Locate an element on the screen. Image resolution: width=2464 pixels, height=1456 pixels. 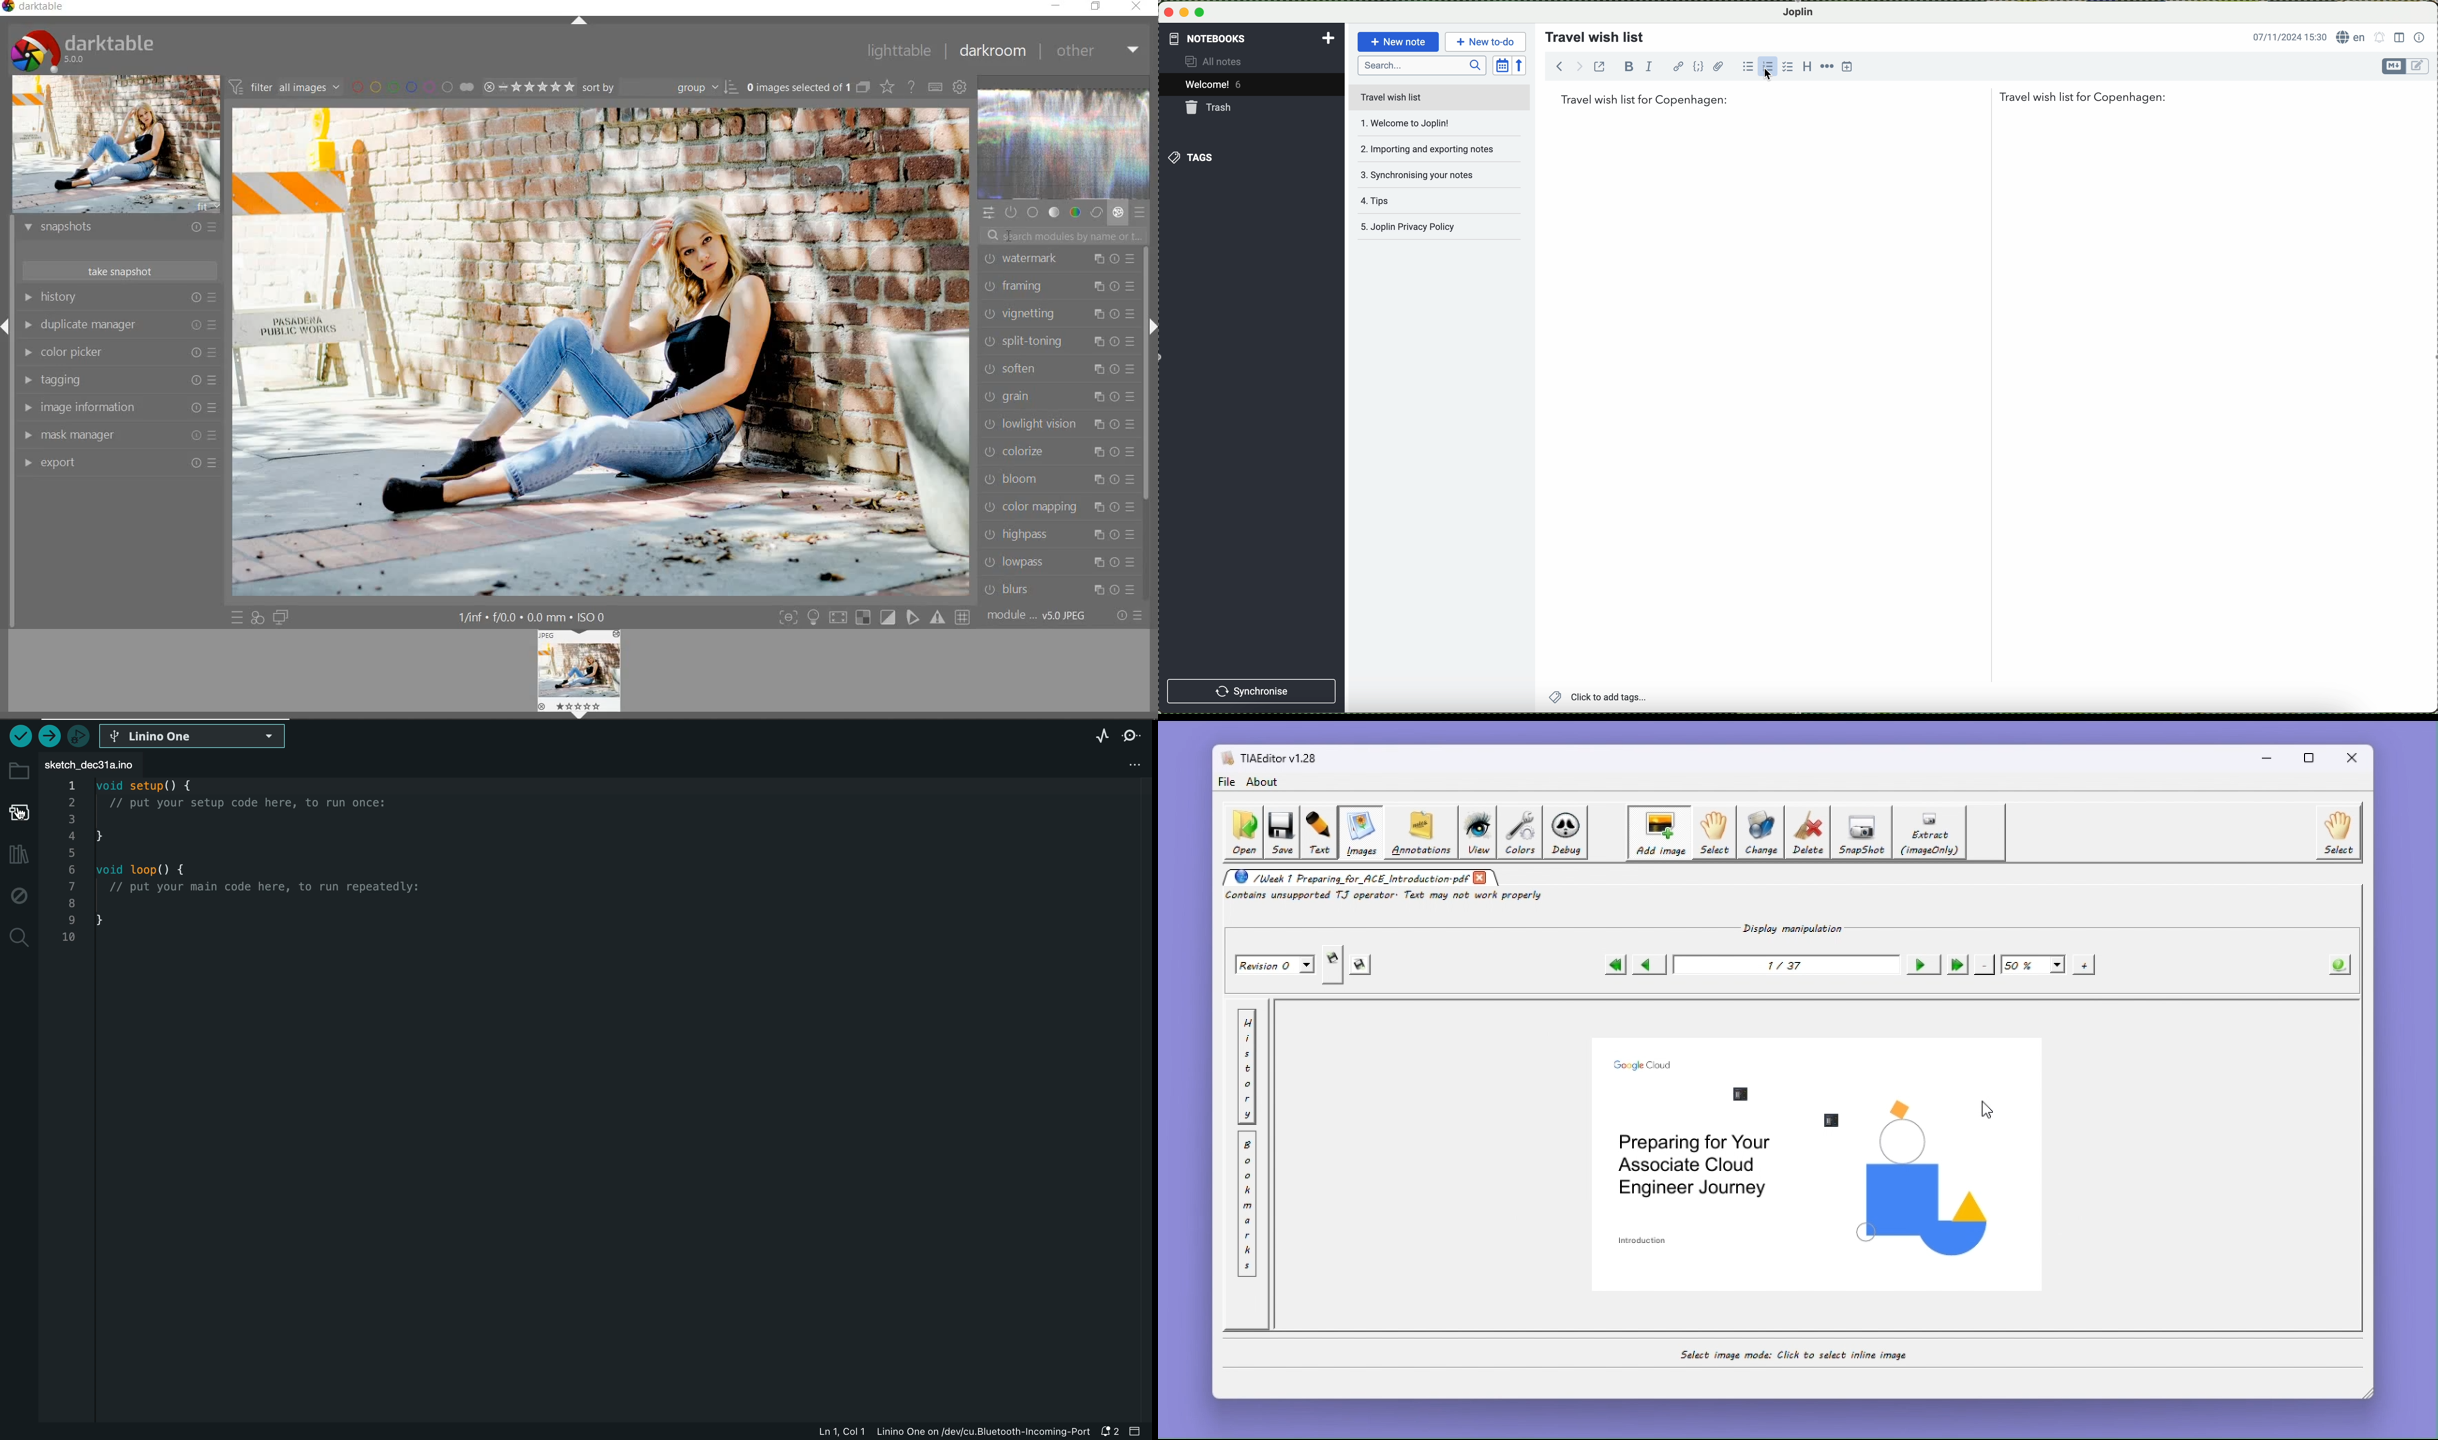
welcome 5 is located at coordinates (1216, 86).